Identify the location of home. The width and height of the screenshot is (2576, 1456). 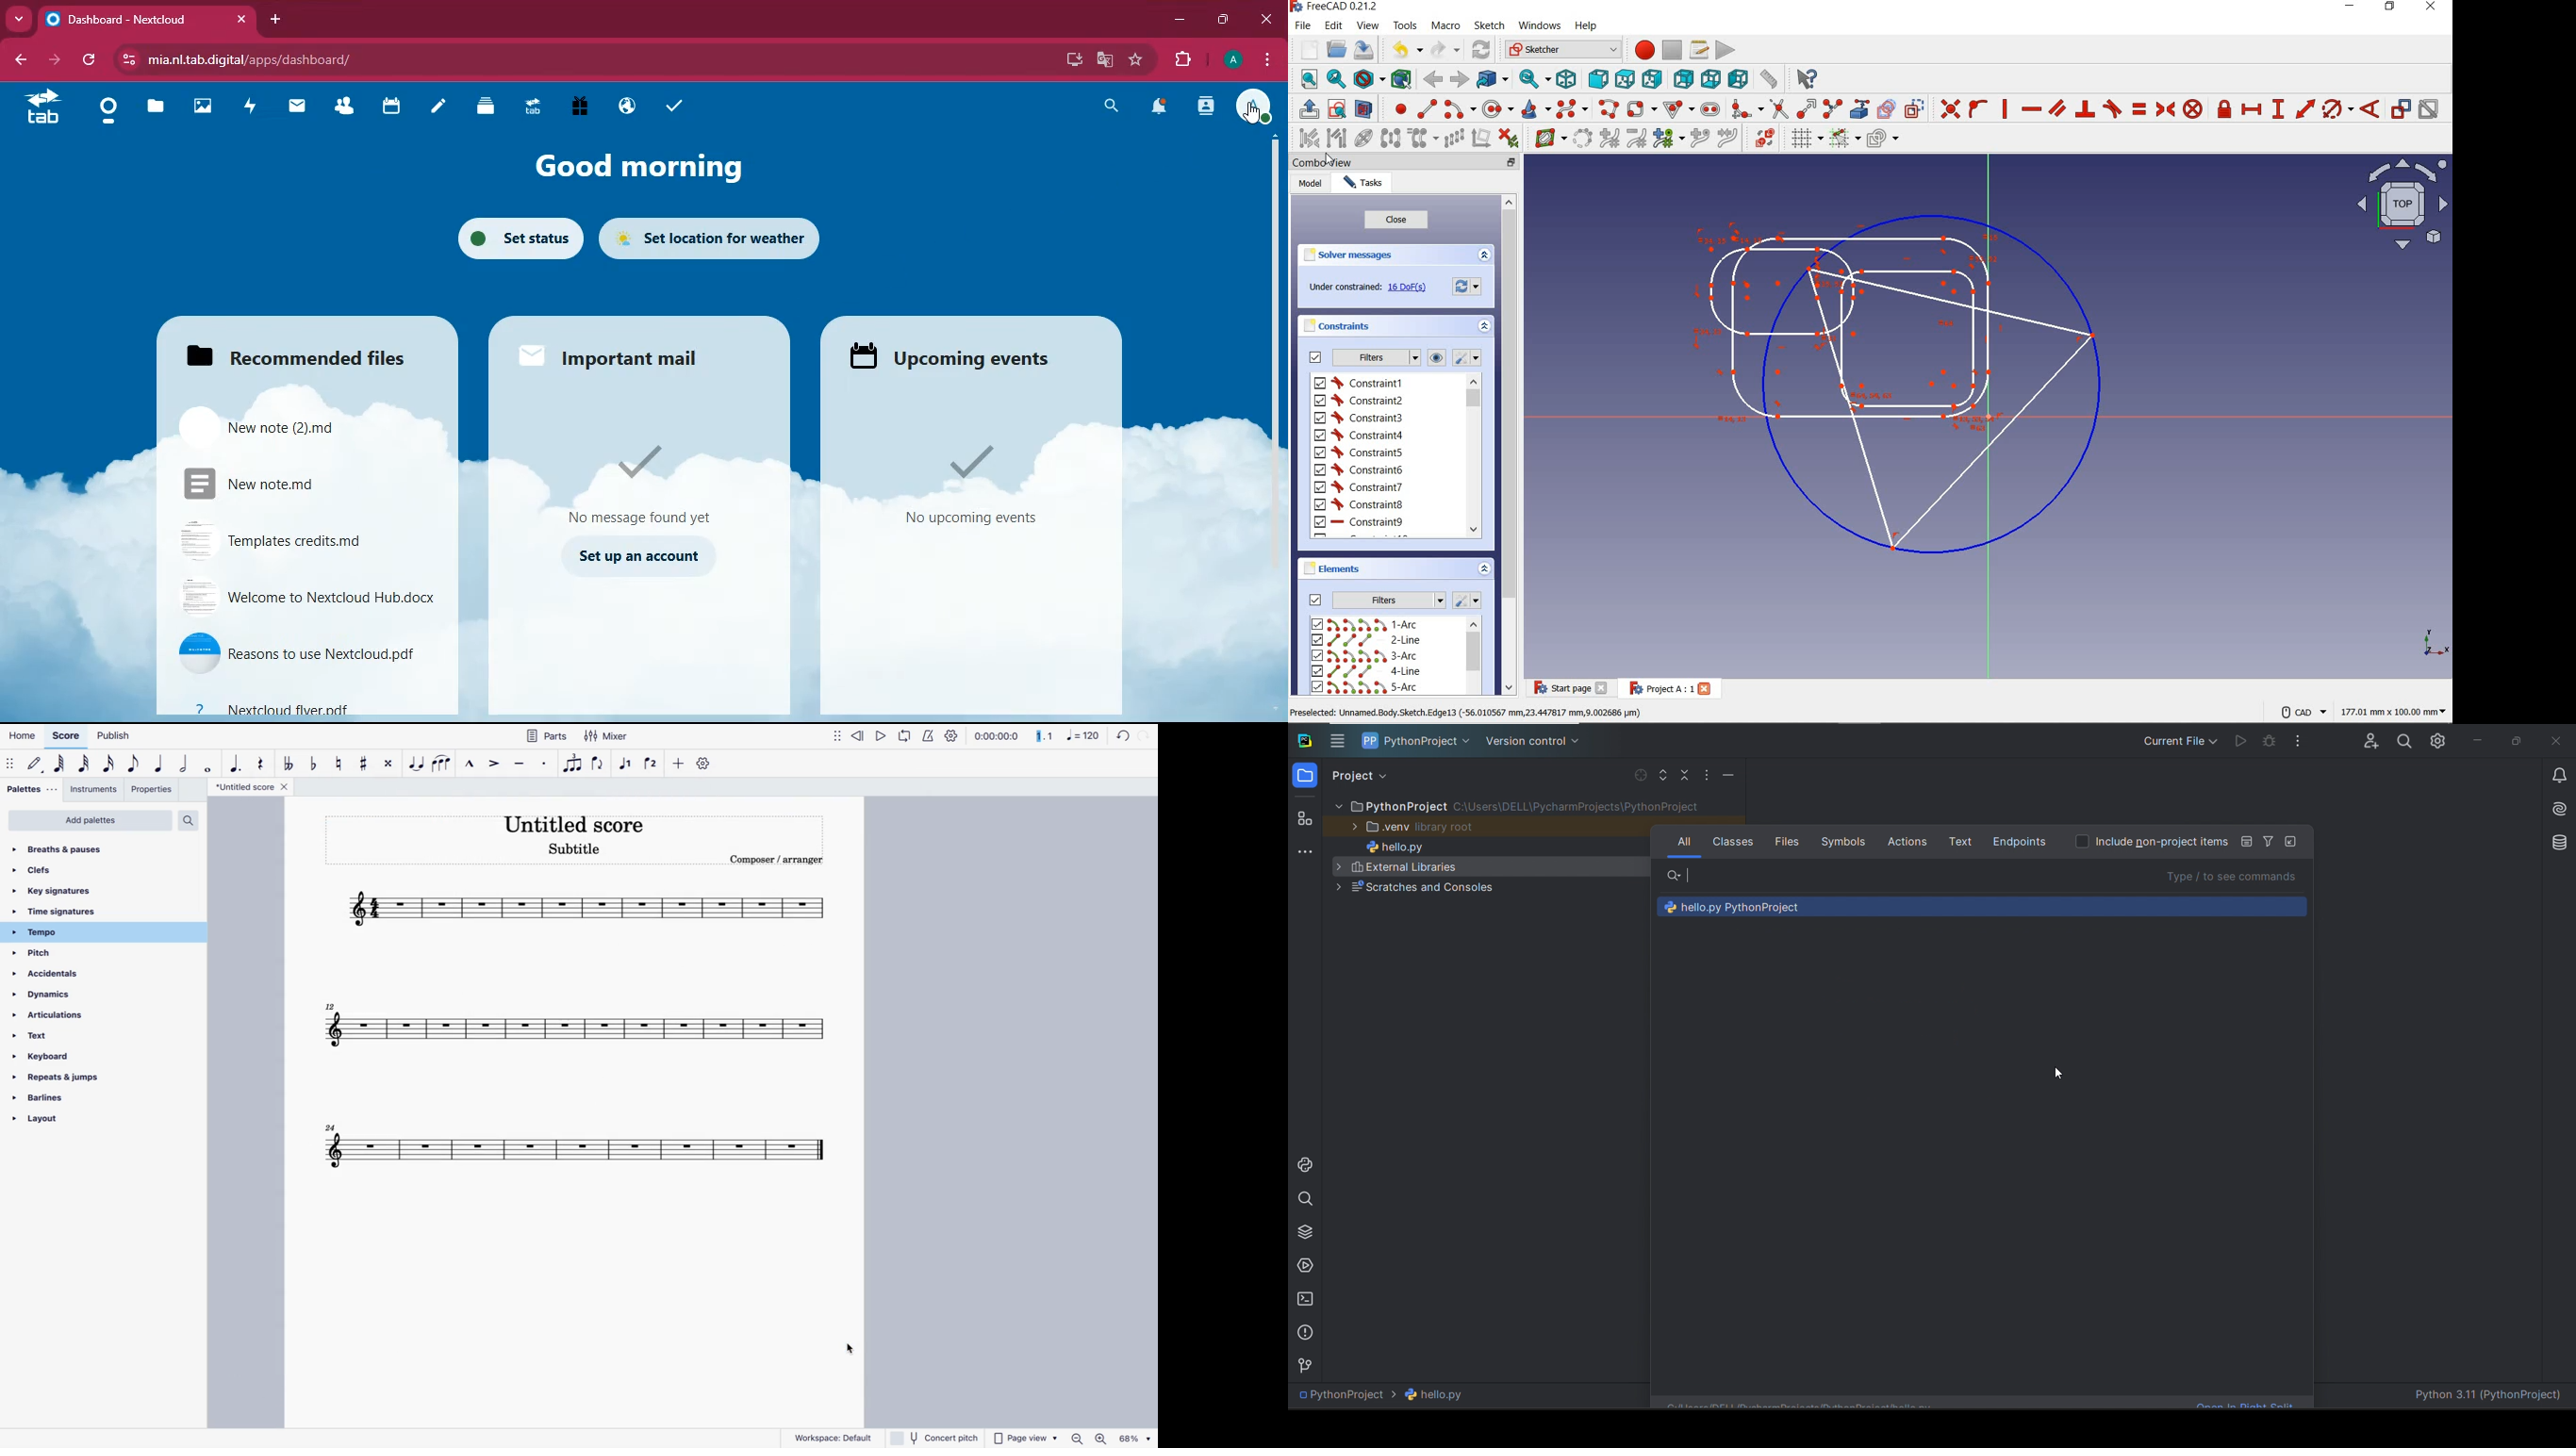
(113, 113).